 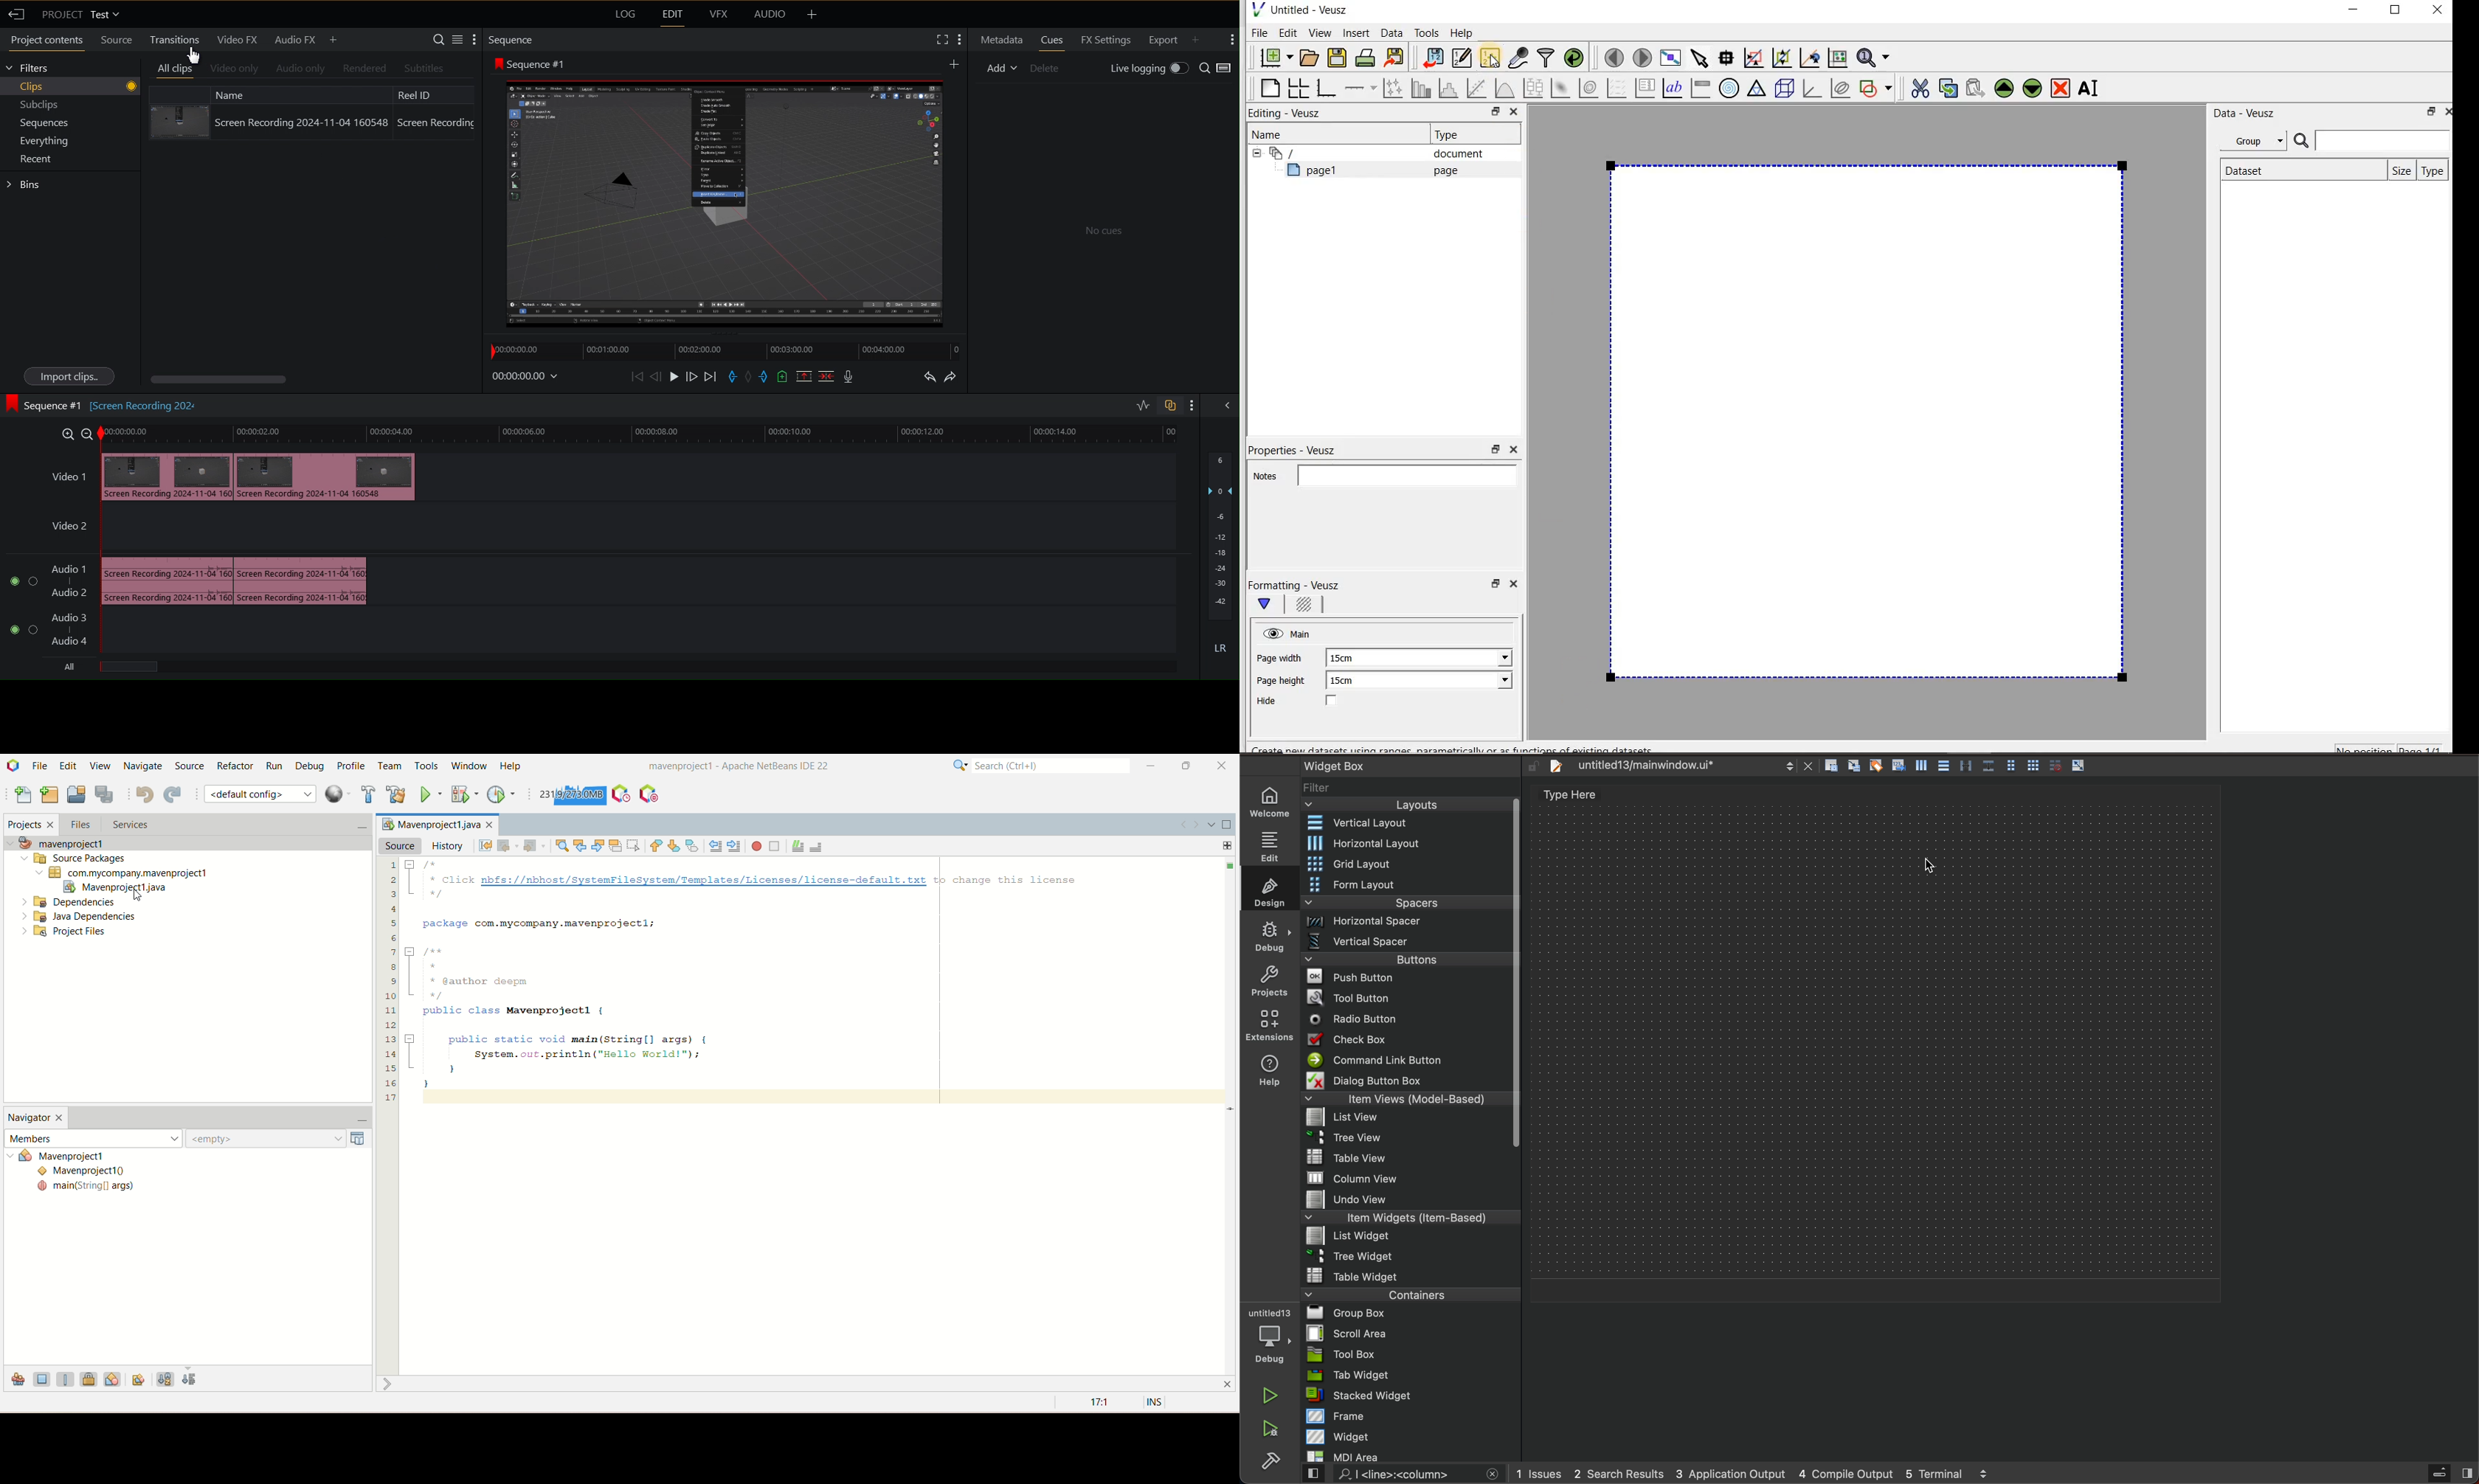 I want to click on view plot full screen, so click(x=1669, y=56).